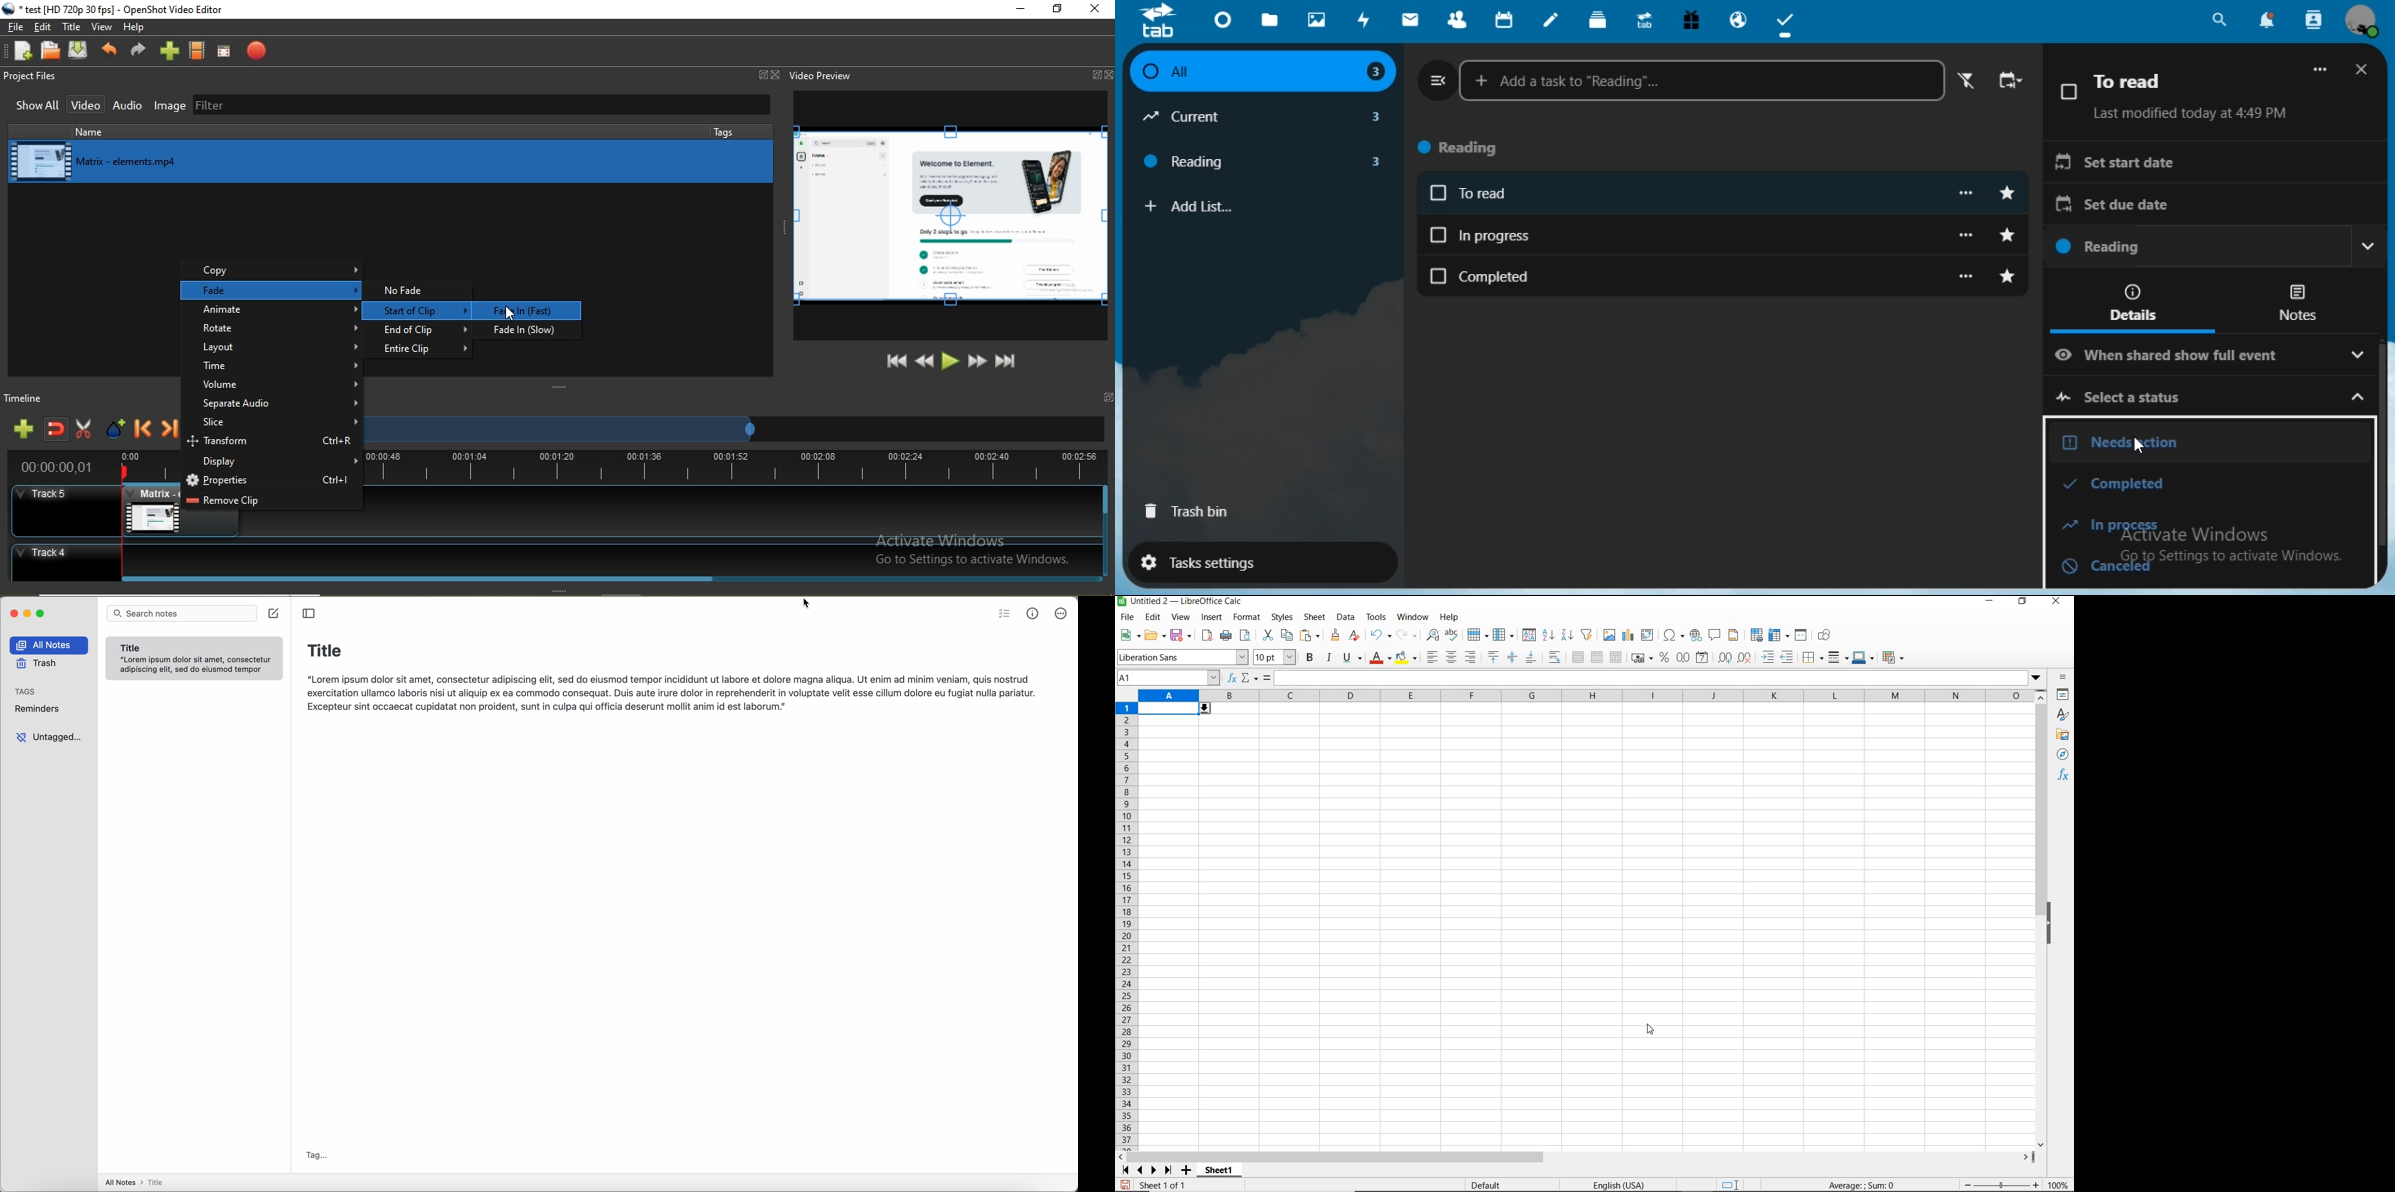 The height and width of the screenshot is (1204, 2408). Describe the element at coordinates (1703, 657) in the screenshot. I see `format as date` at that location.